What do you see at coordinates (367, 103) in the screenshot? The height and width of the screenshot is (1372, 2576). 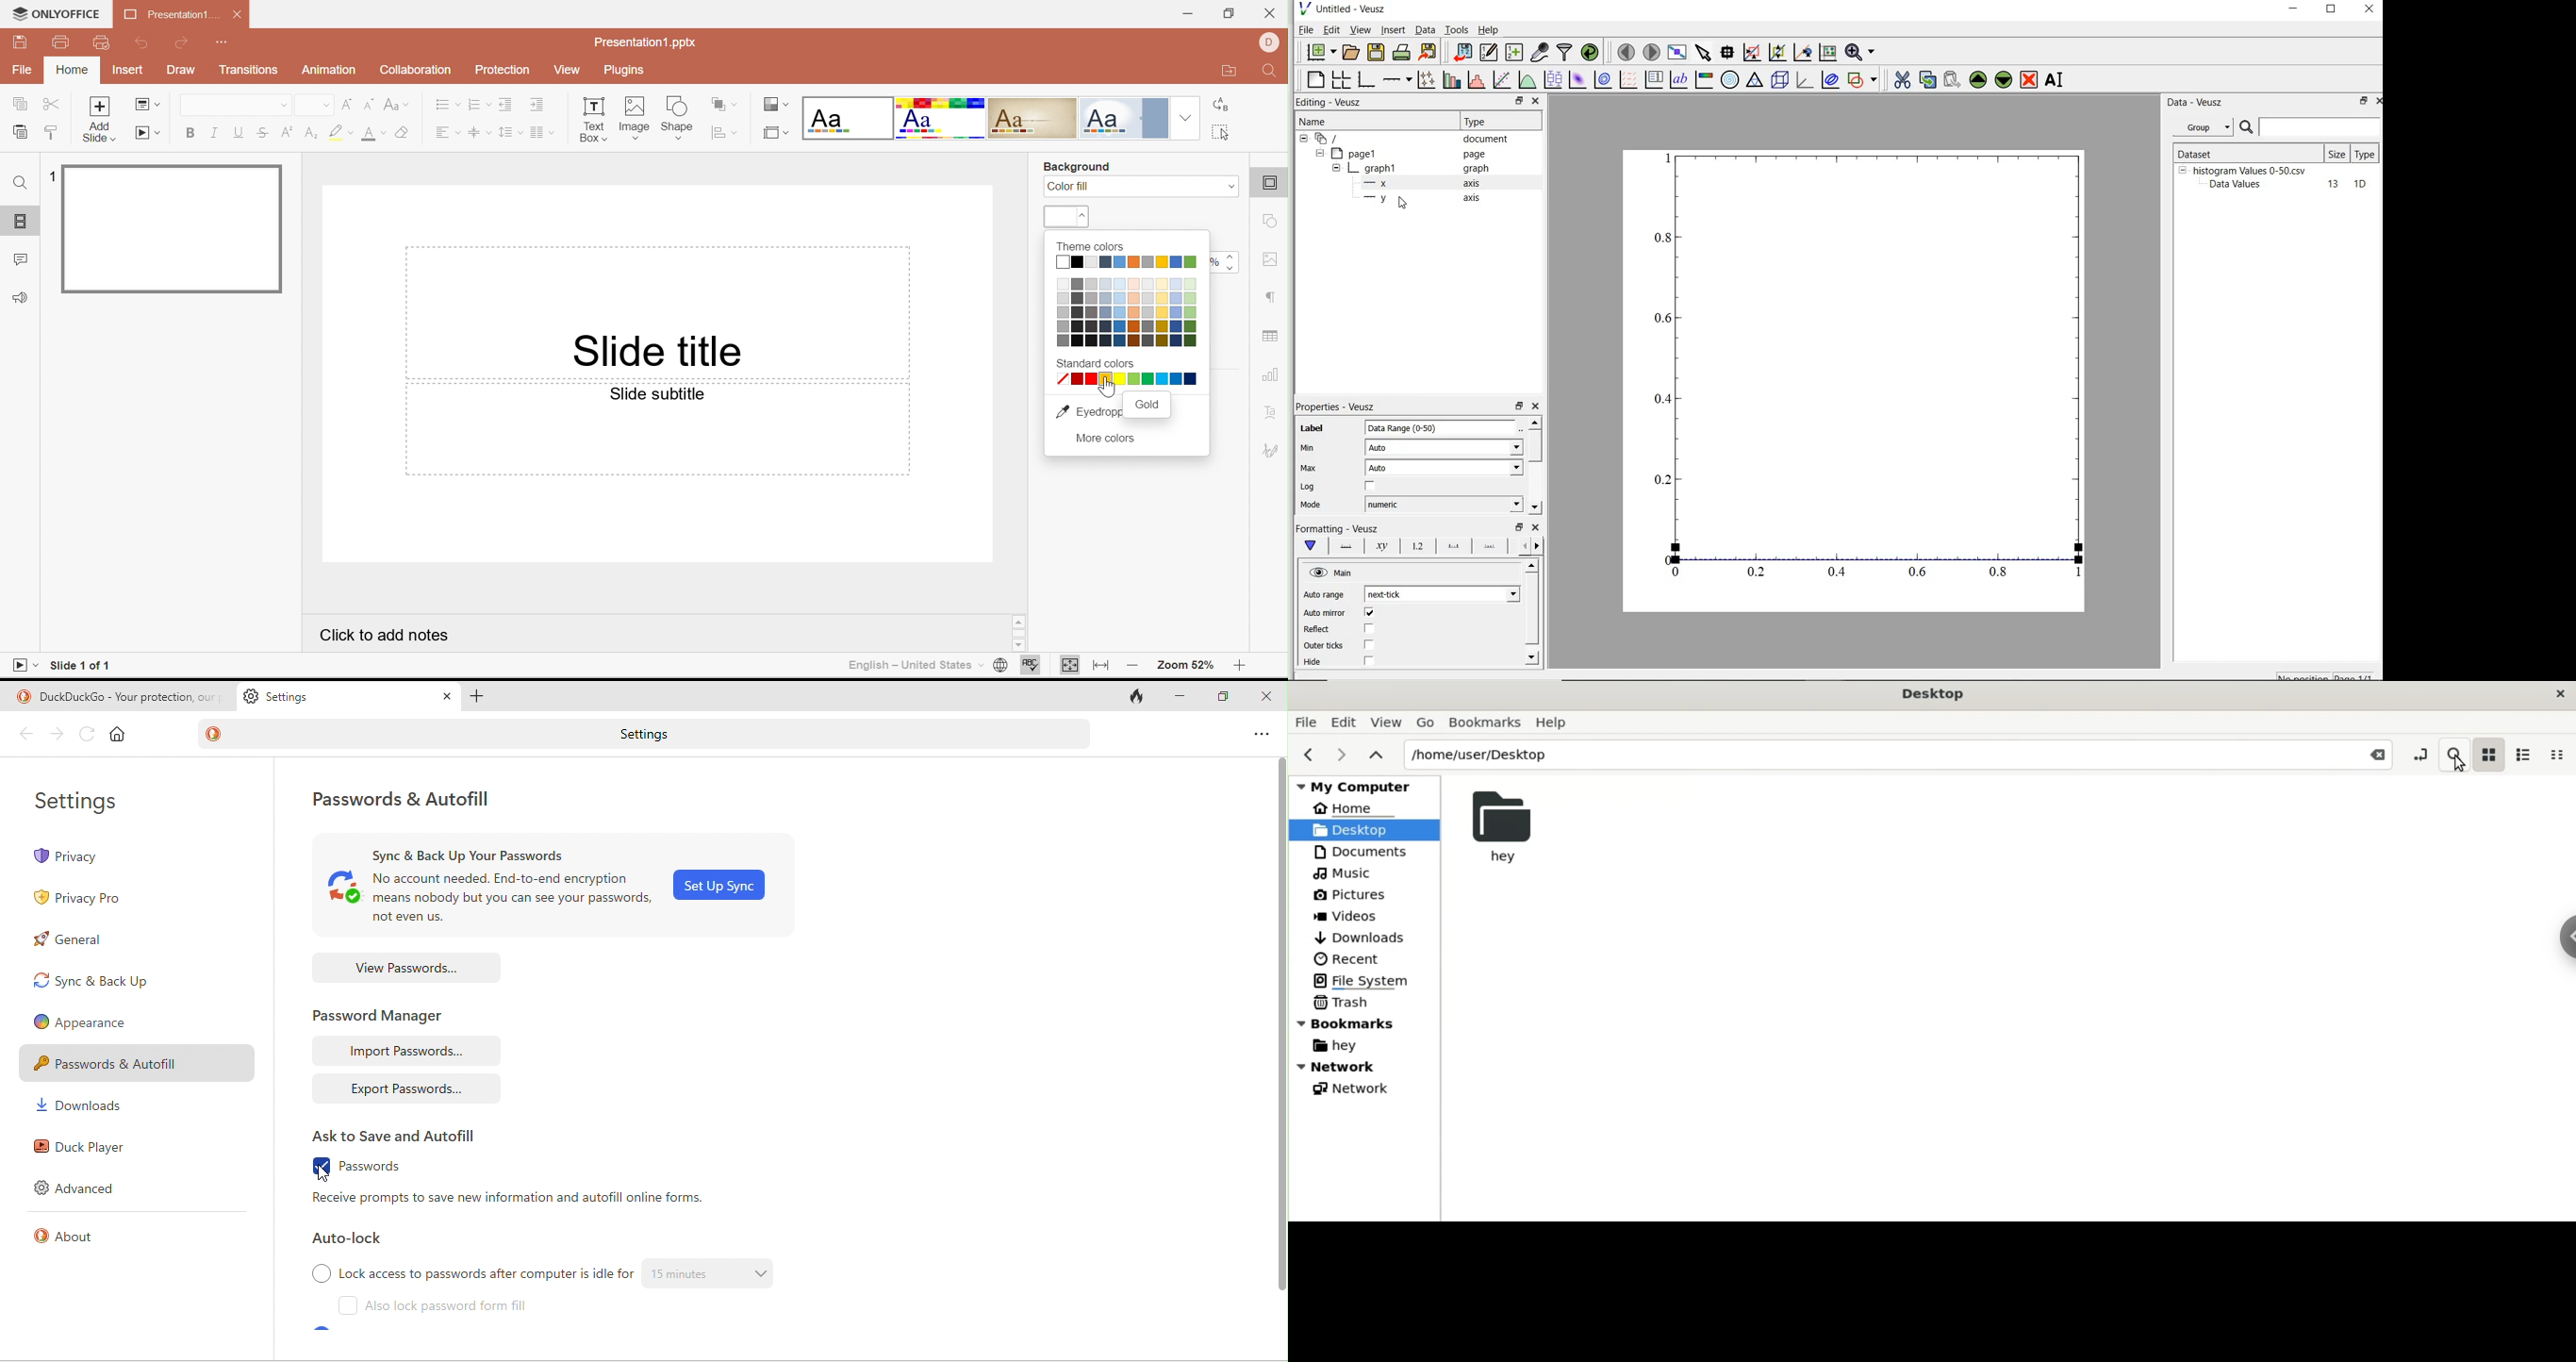 I see `Decrement font size` at bounding box center [367, 103].